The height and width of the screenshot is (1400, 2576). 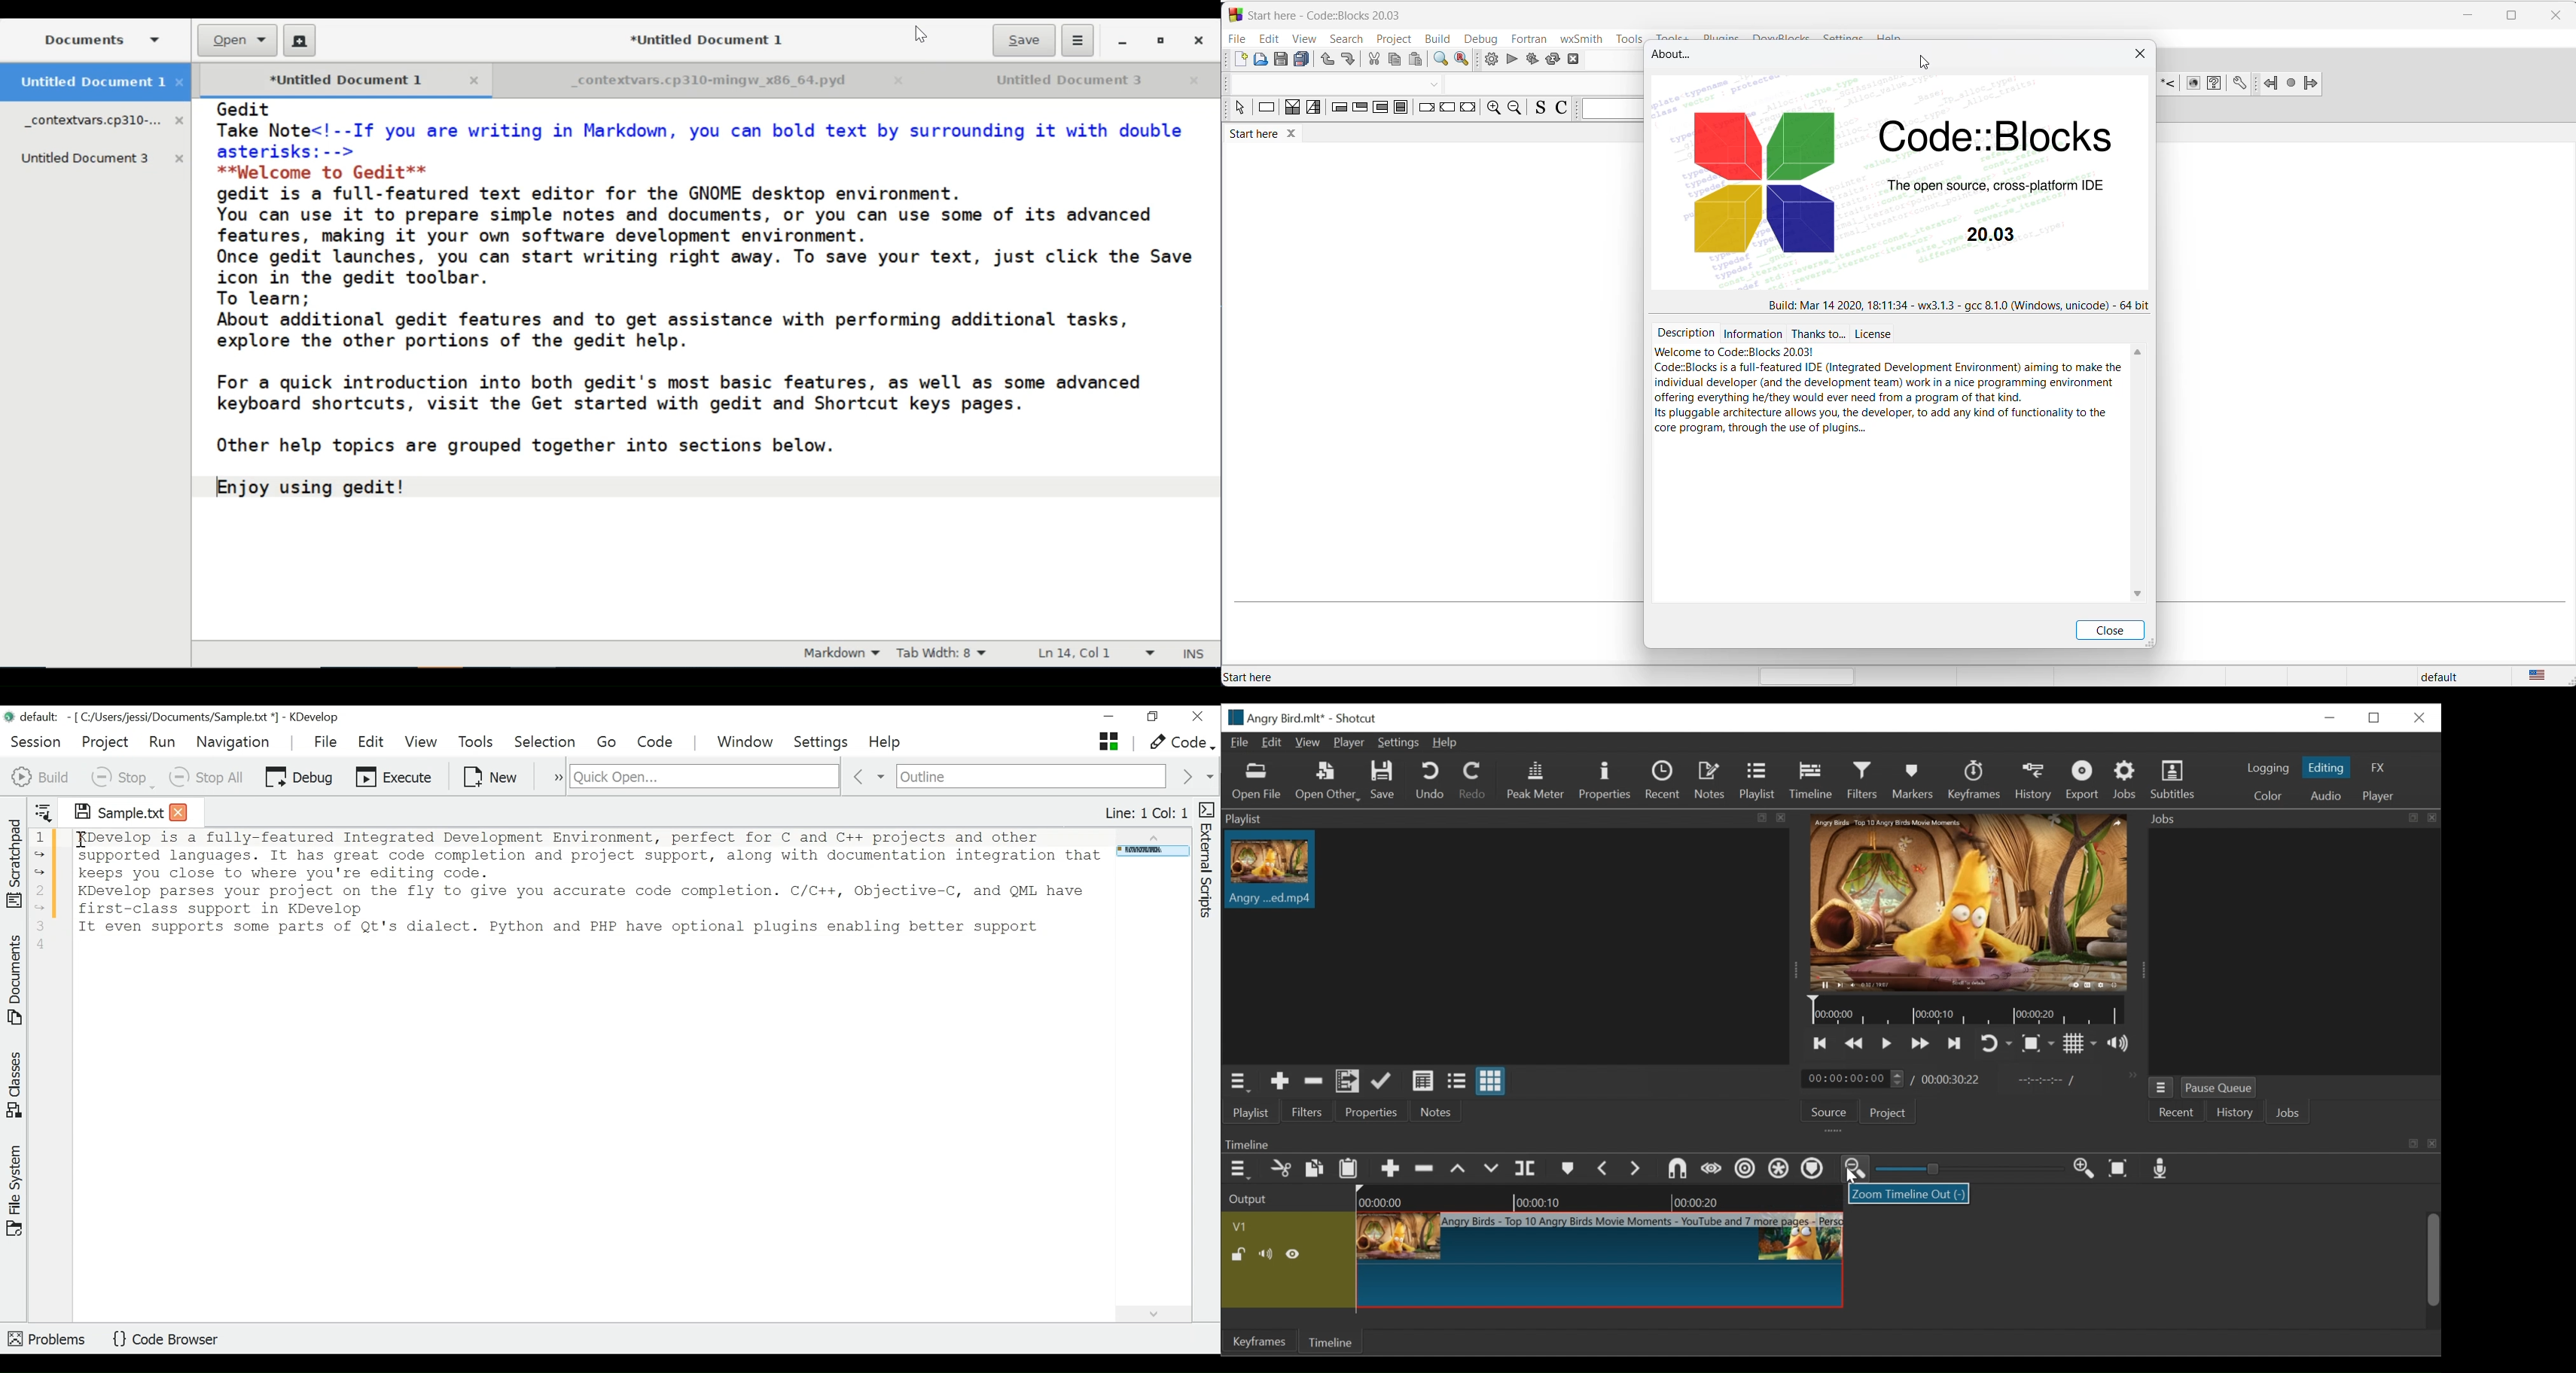 What do you see at coordinates (1267, 1254) in the screenshot?
I see `mute` at bounding box center [1267, 1254].